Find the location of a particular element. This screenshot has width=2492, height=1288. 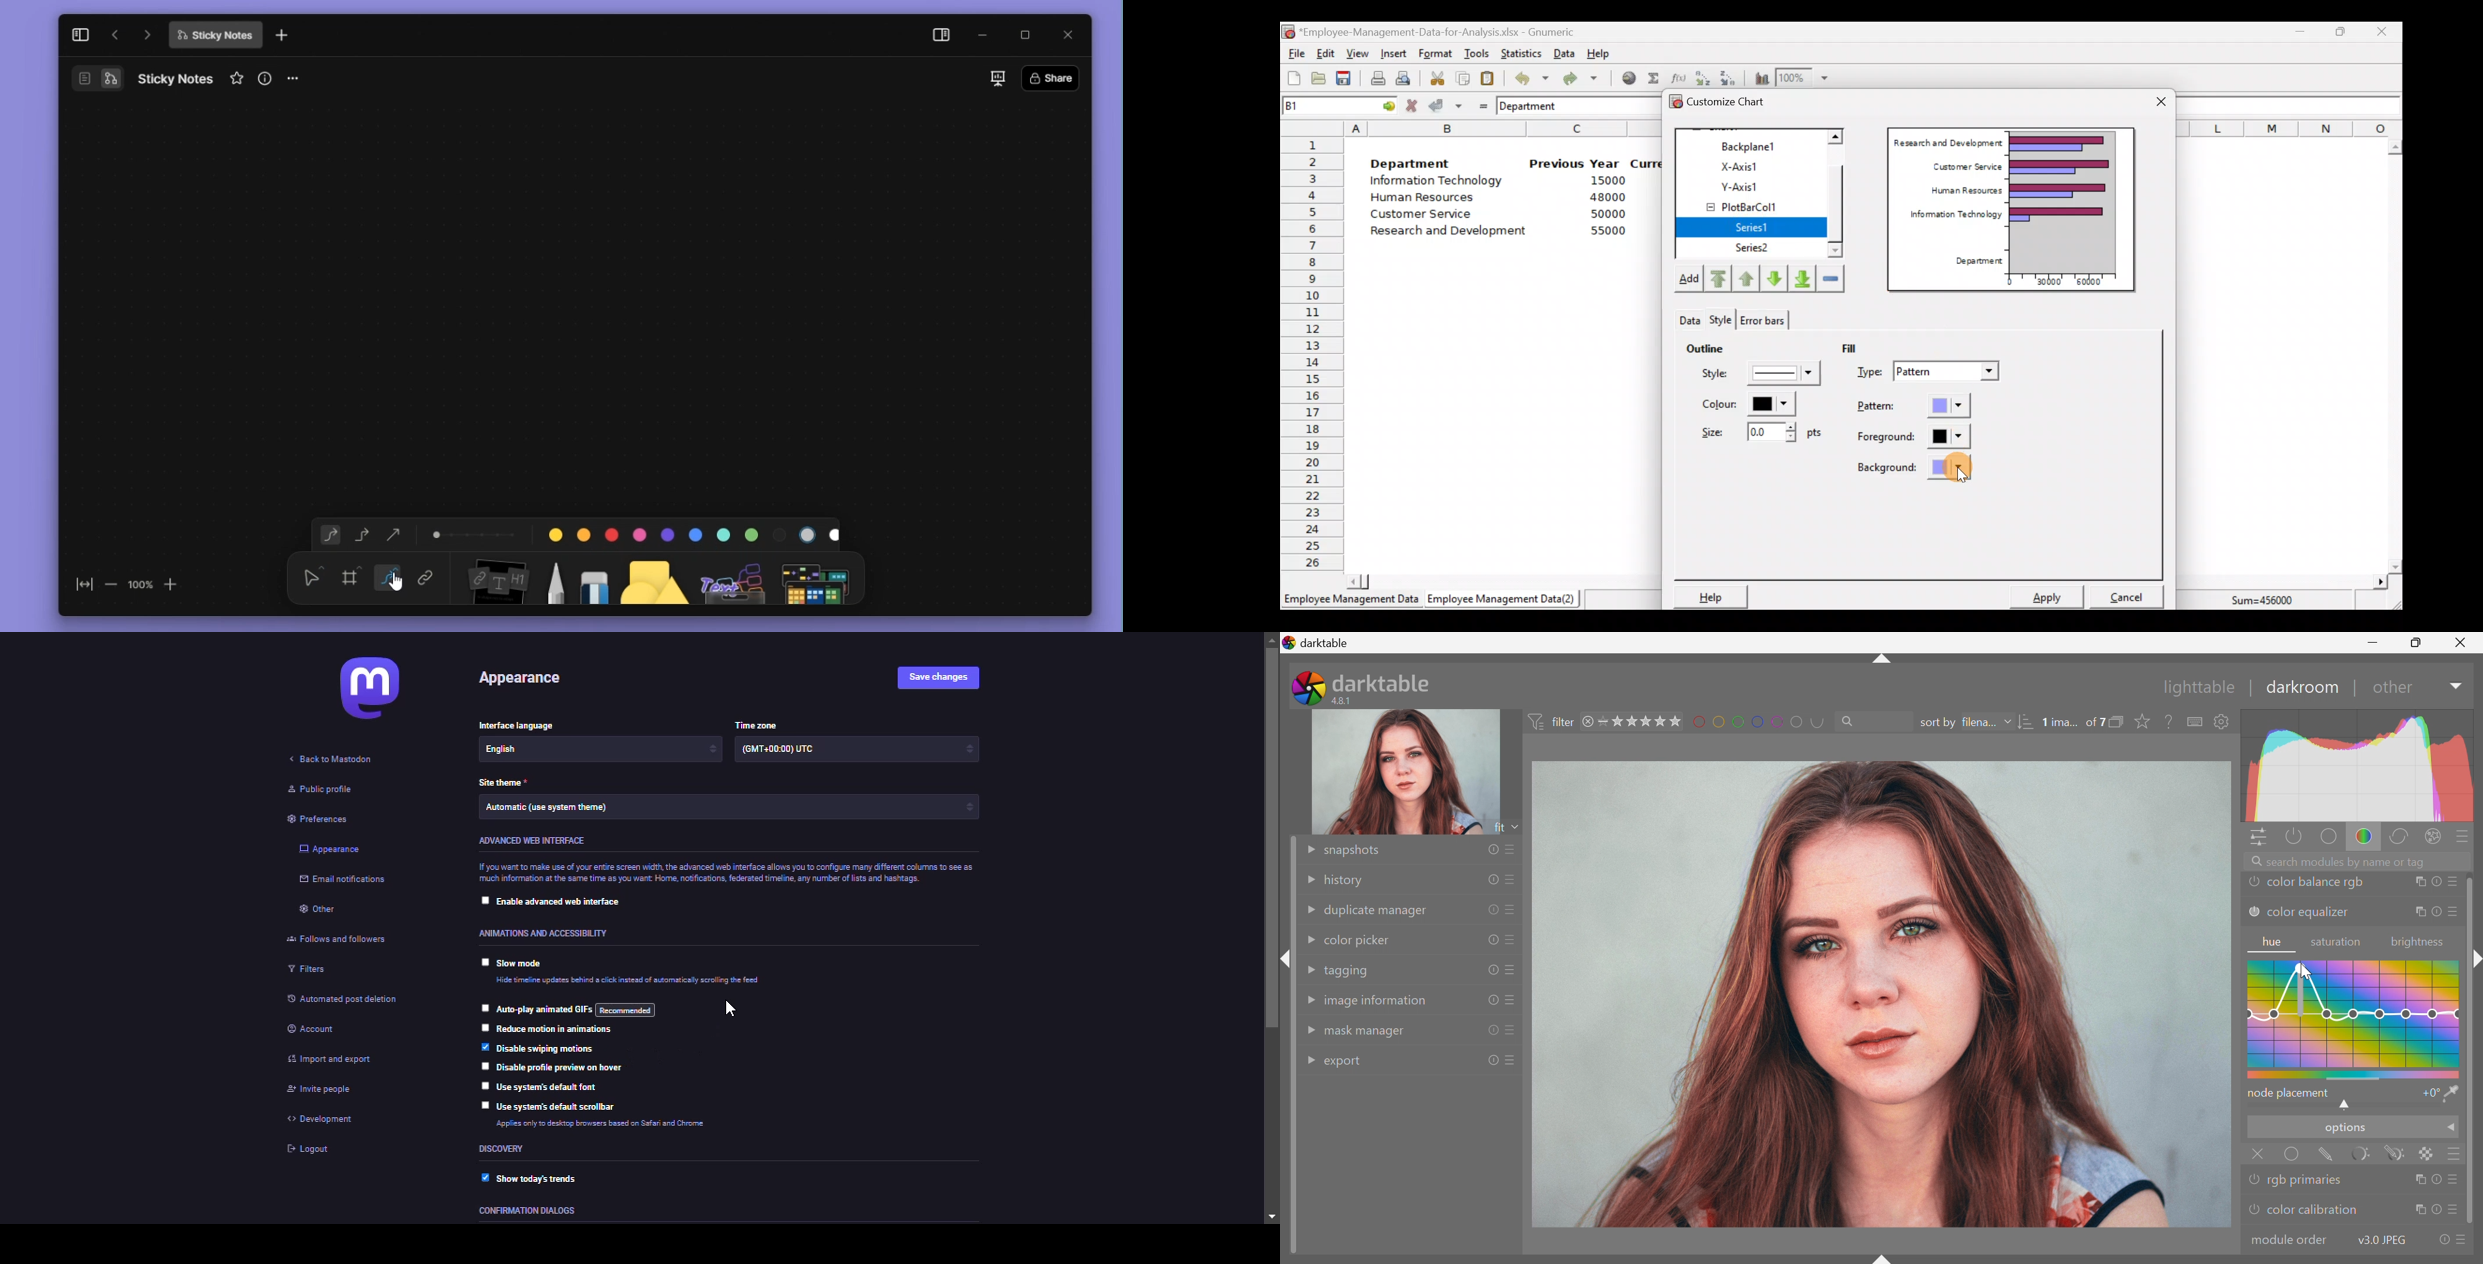

Edit a function in the current cell is located at coordinates (1678, 77).